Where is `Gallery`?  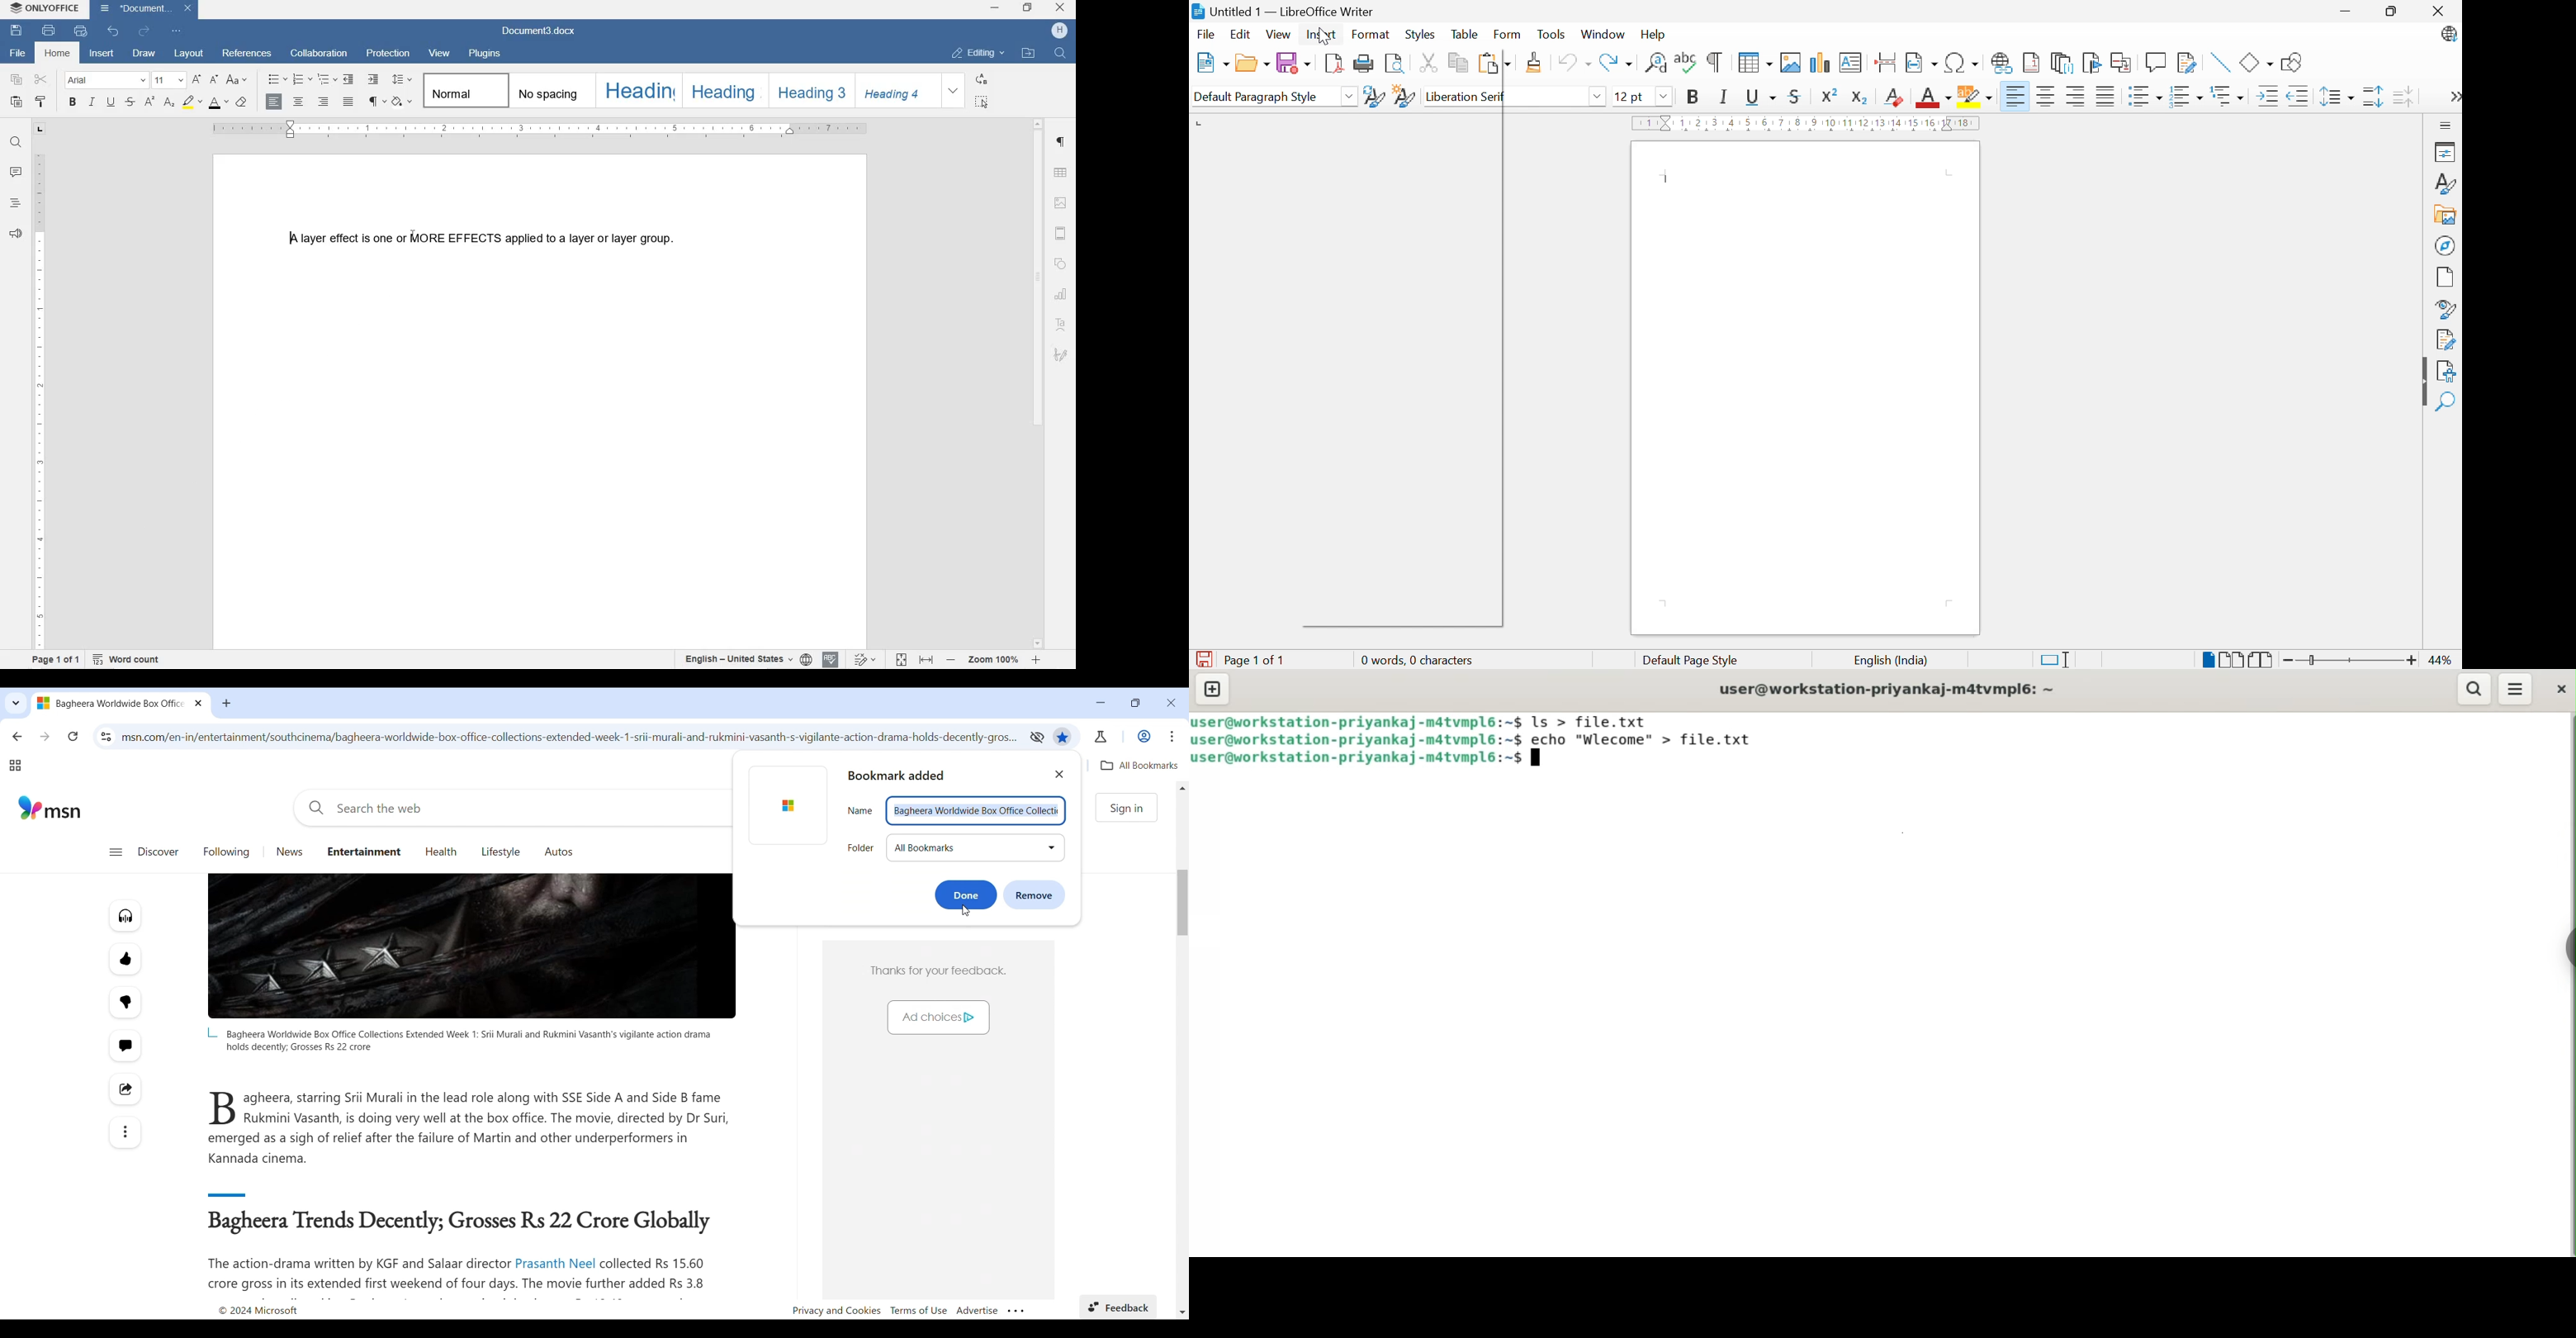
Gallery is located at coordinates (2447, 214).